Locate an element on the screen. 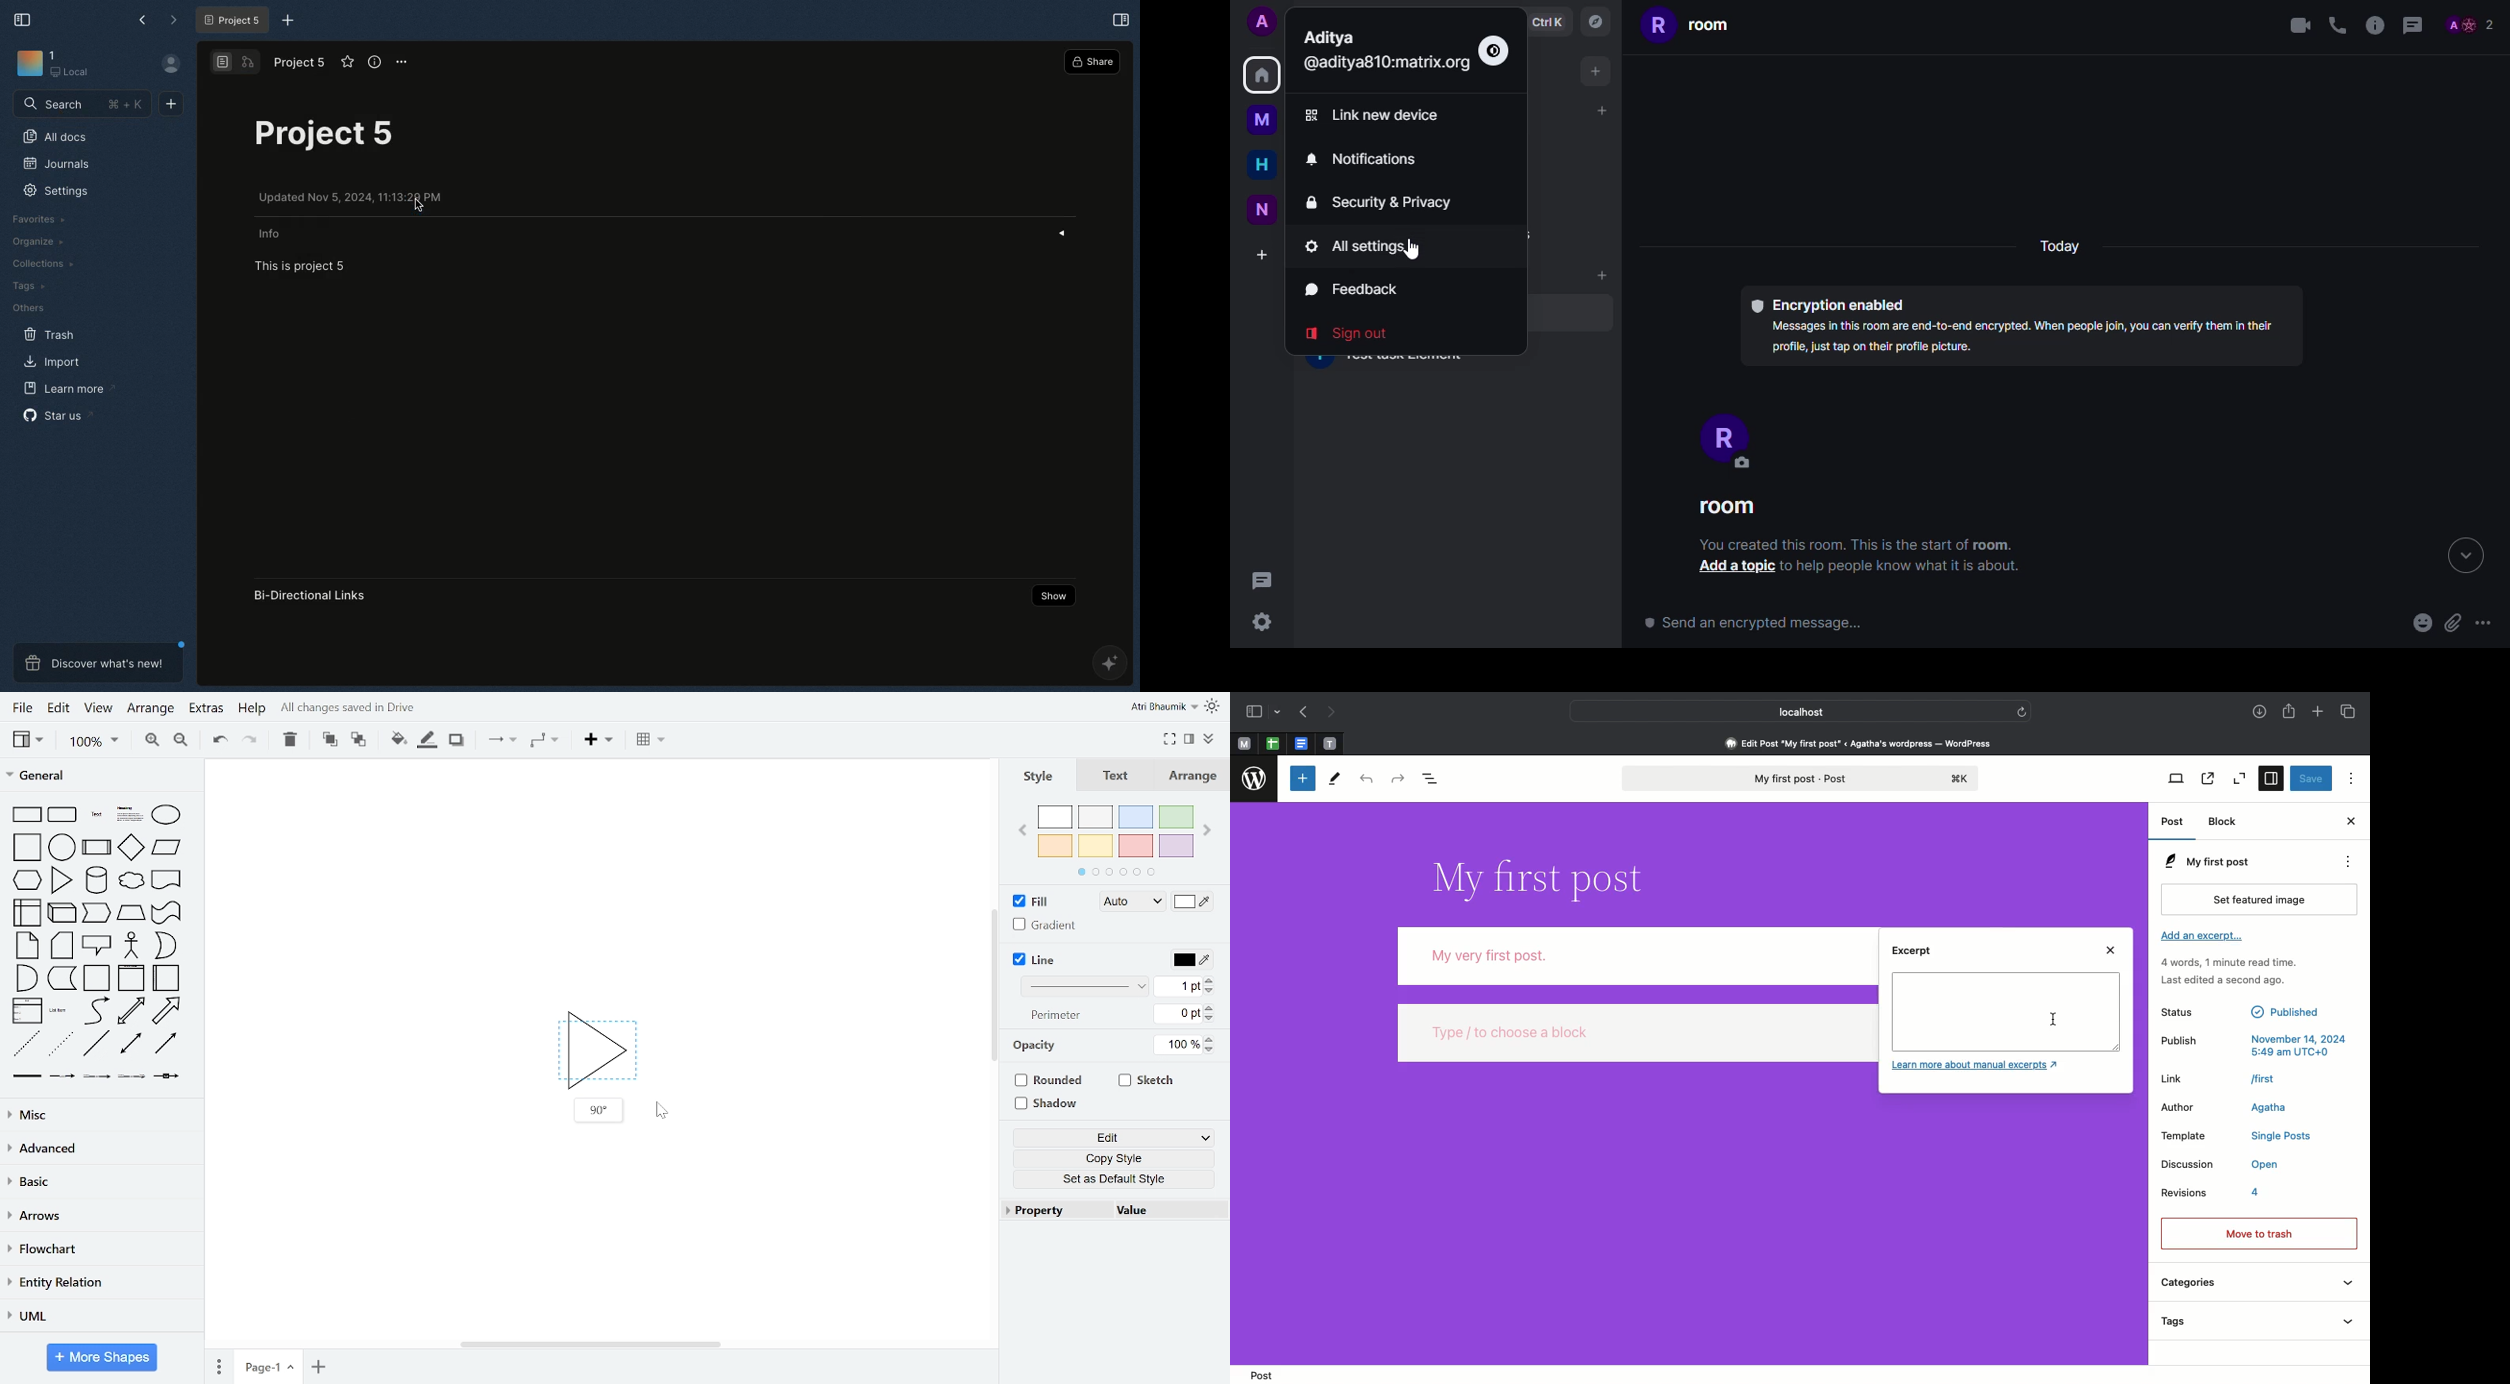 This screenshot has height=1400, width=2520. Options is located at coordinates (2349, 778).